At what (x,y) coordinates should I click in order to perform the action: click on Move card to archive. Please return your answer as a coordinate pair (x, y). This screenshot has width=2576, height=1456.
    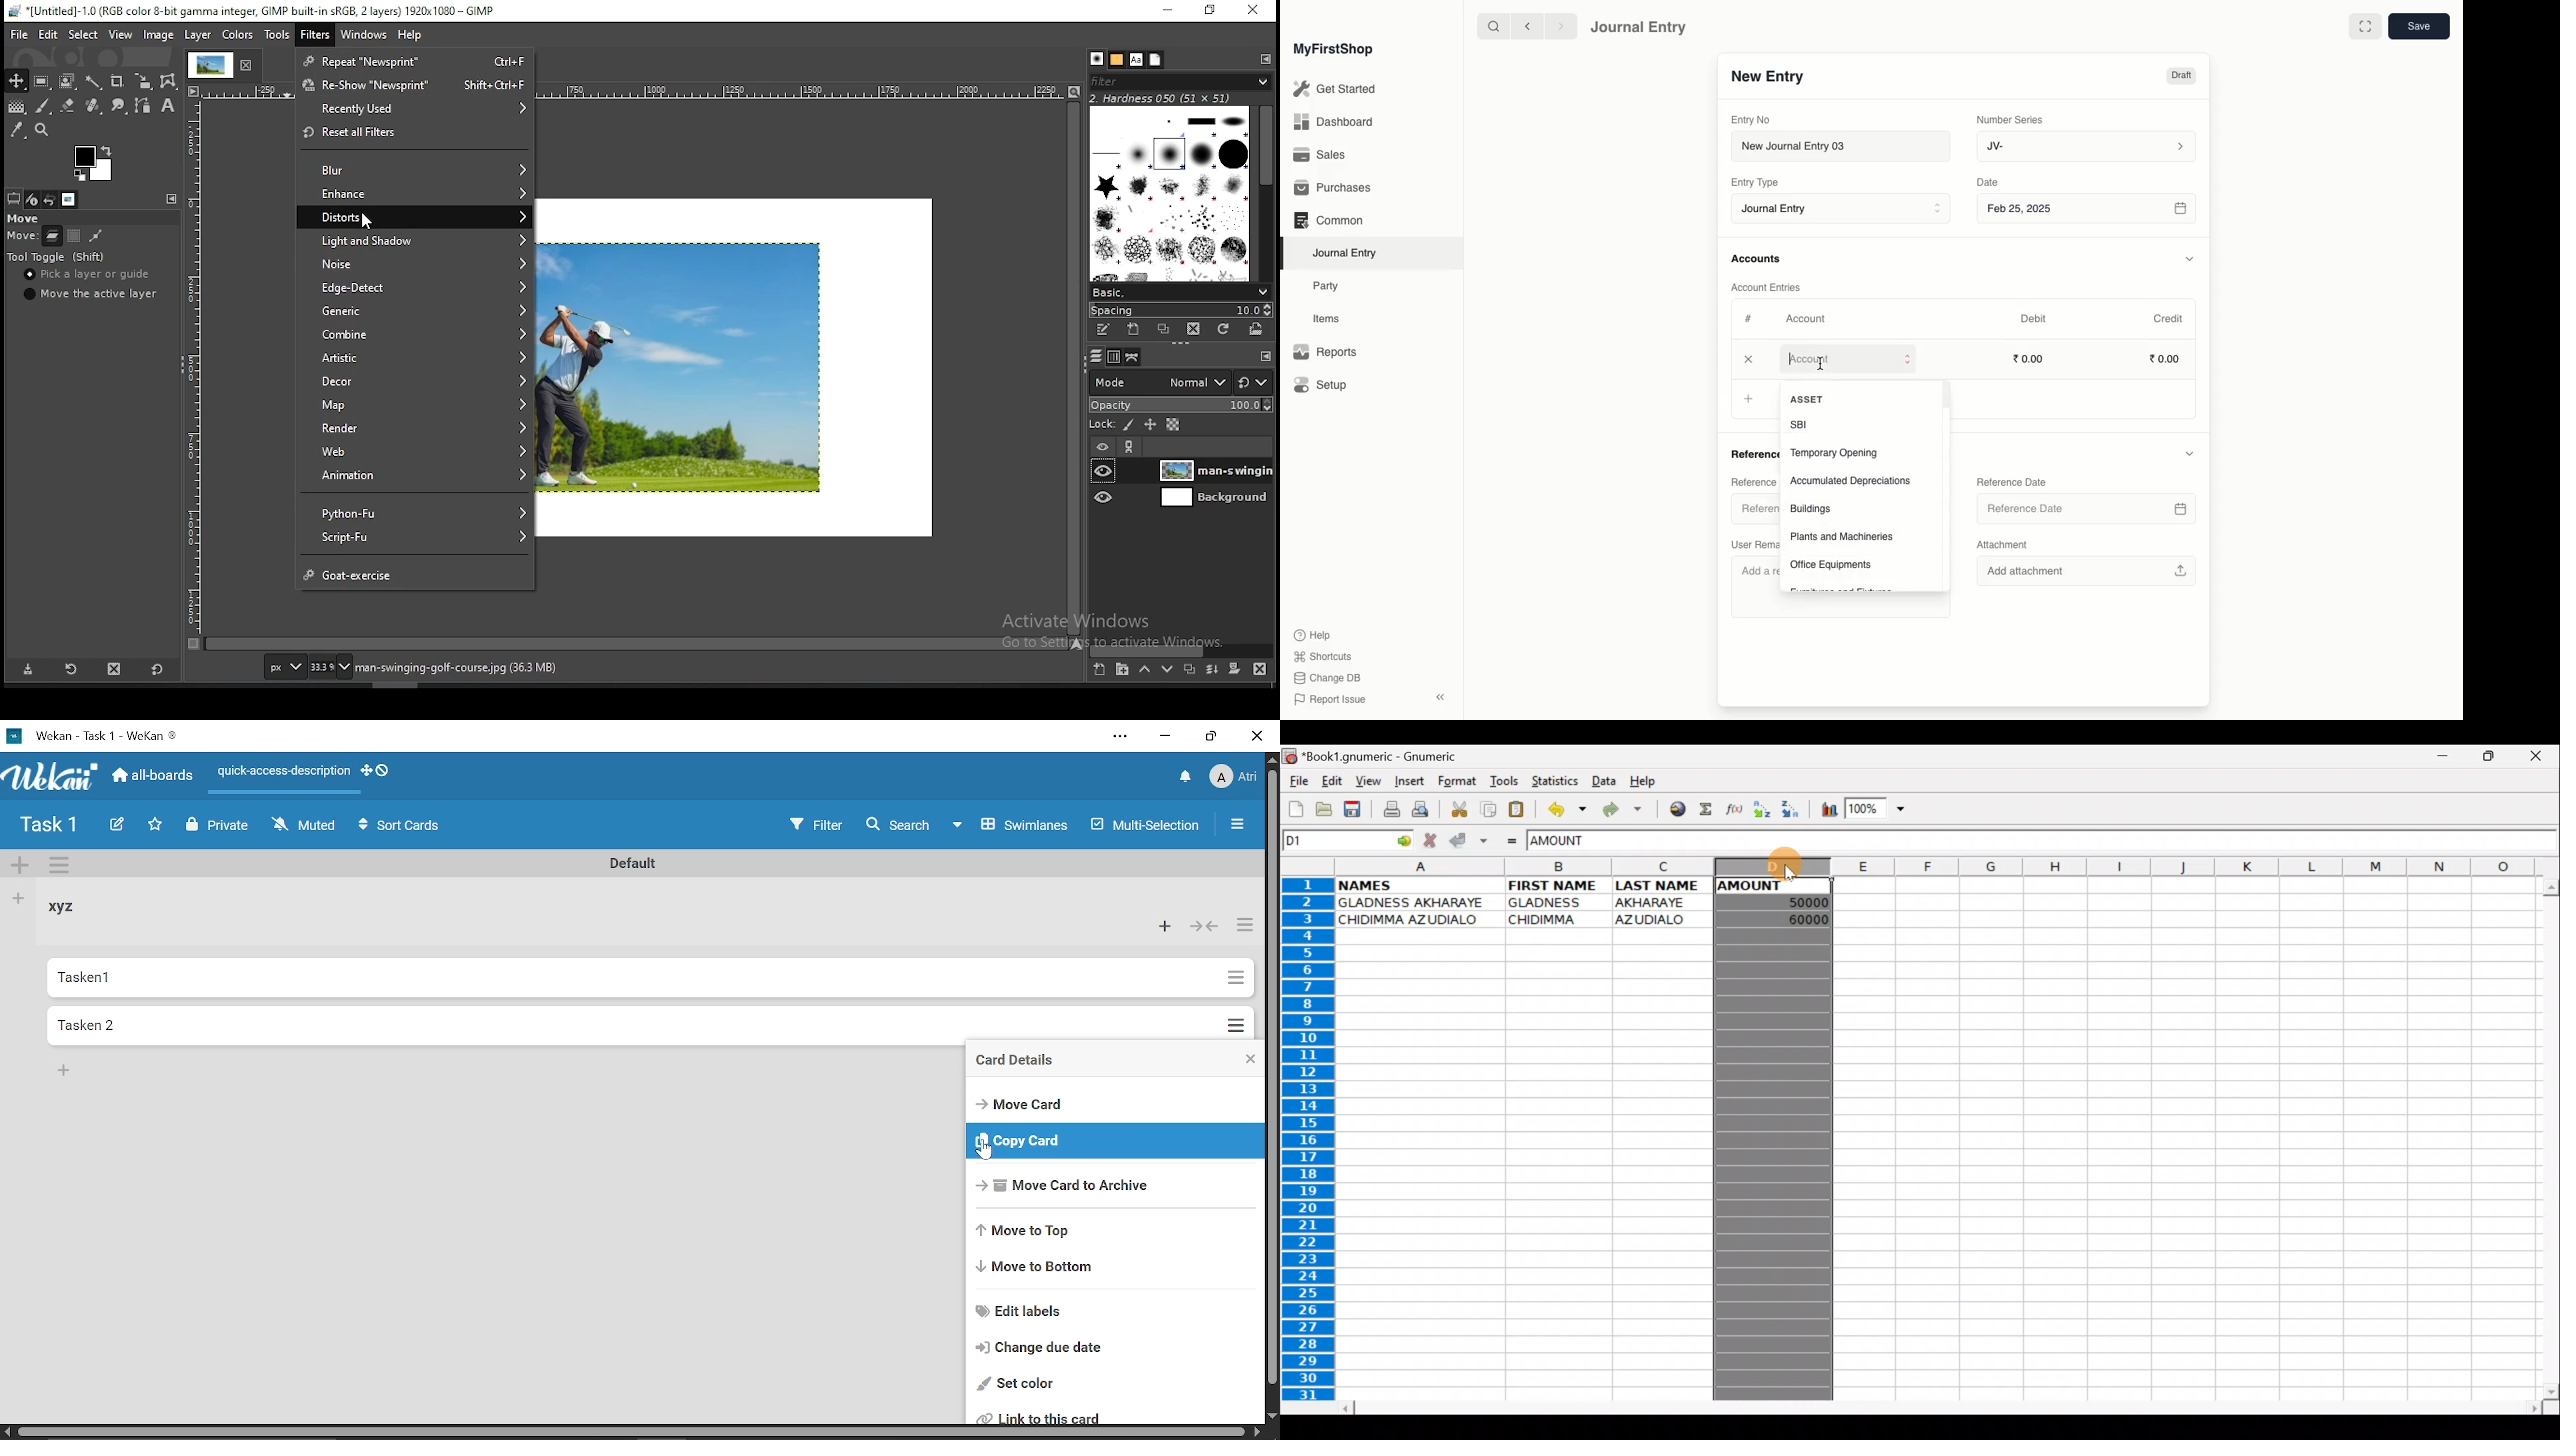
    Looking at the image, I should click on (1115, 1183).